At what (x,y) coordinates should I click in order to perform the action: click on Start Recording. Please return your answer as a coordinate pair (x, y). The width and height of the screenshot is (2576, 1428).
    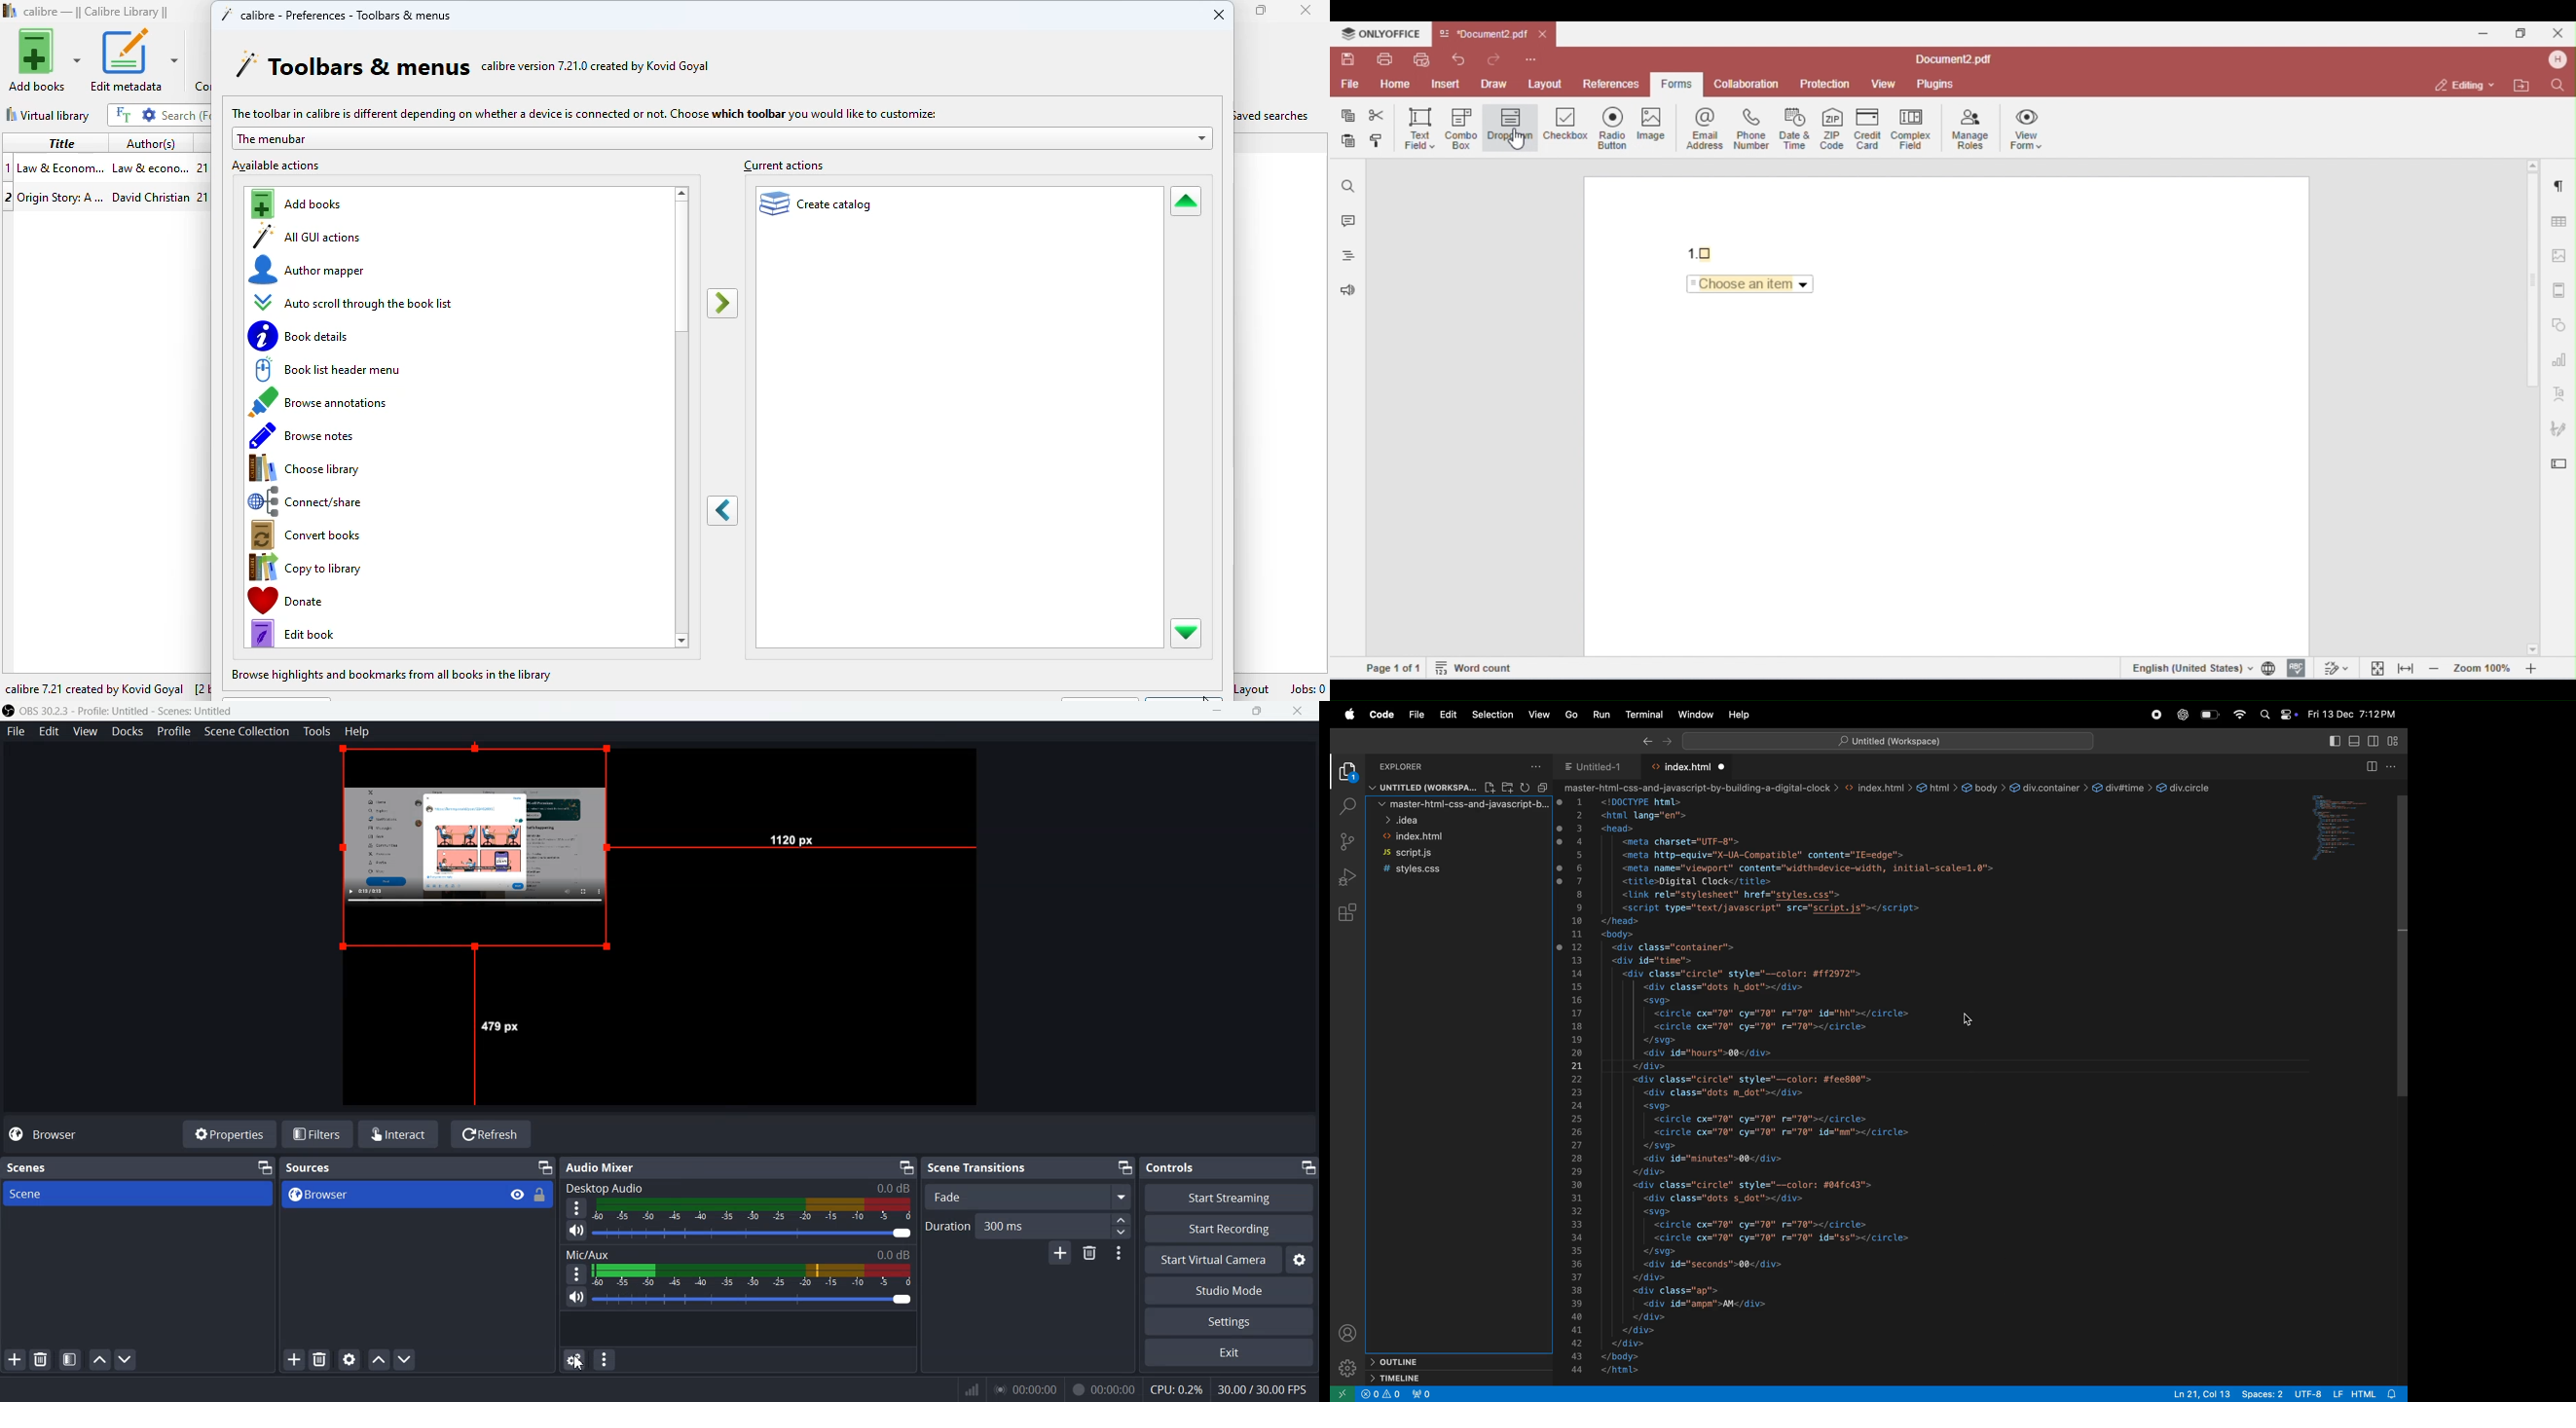
    Looking at the image, I should click on (1229, 1228).